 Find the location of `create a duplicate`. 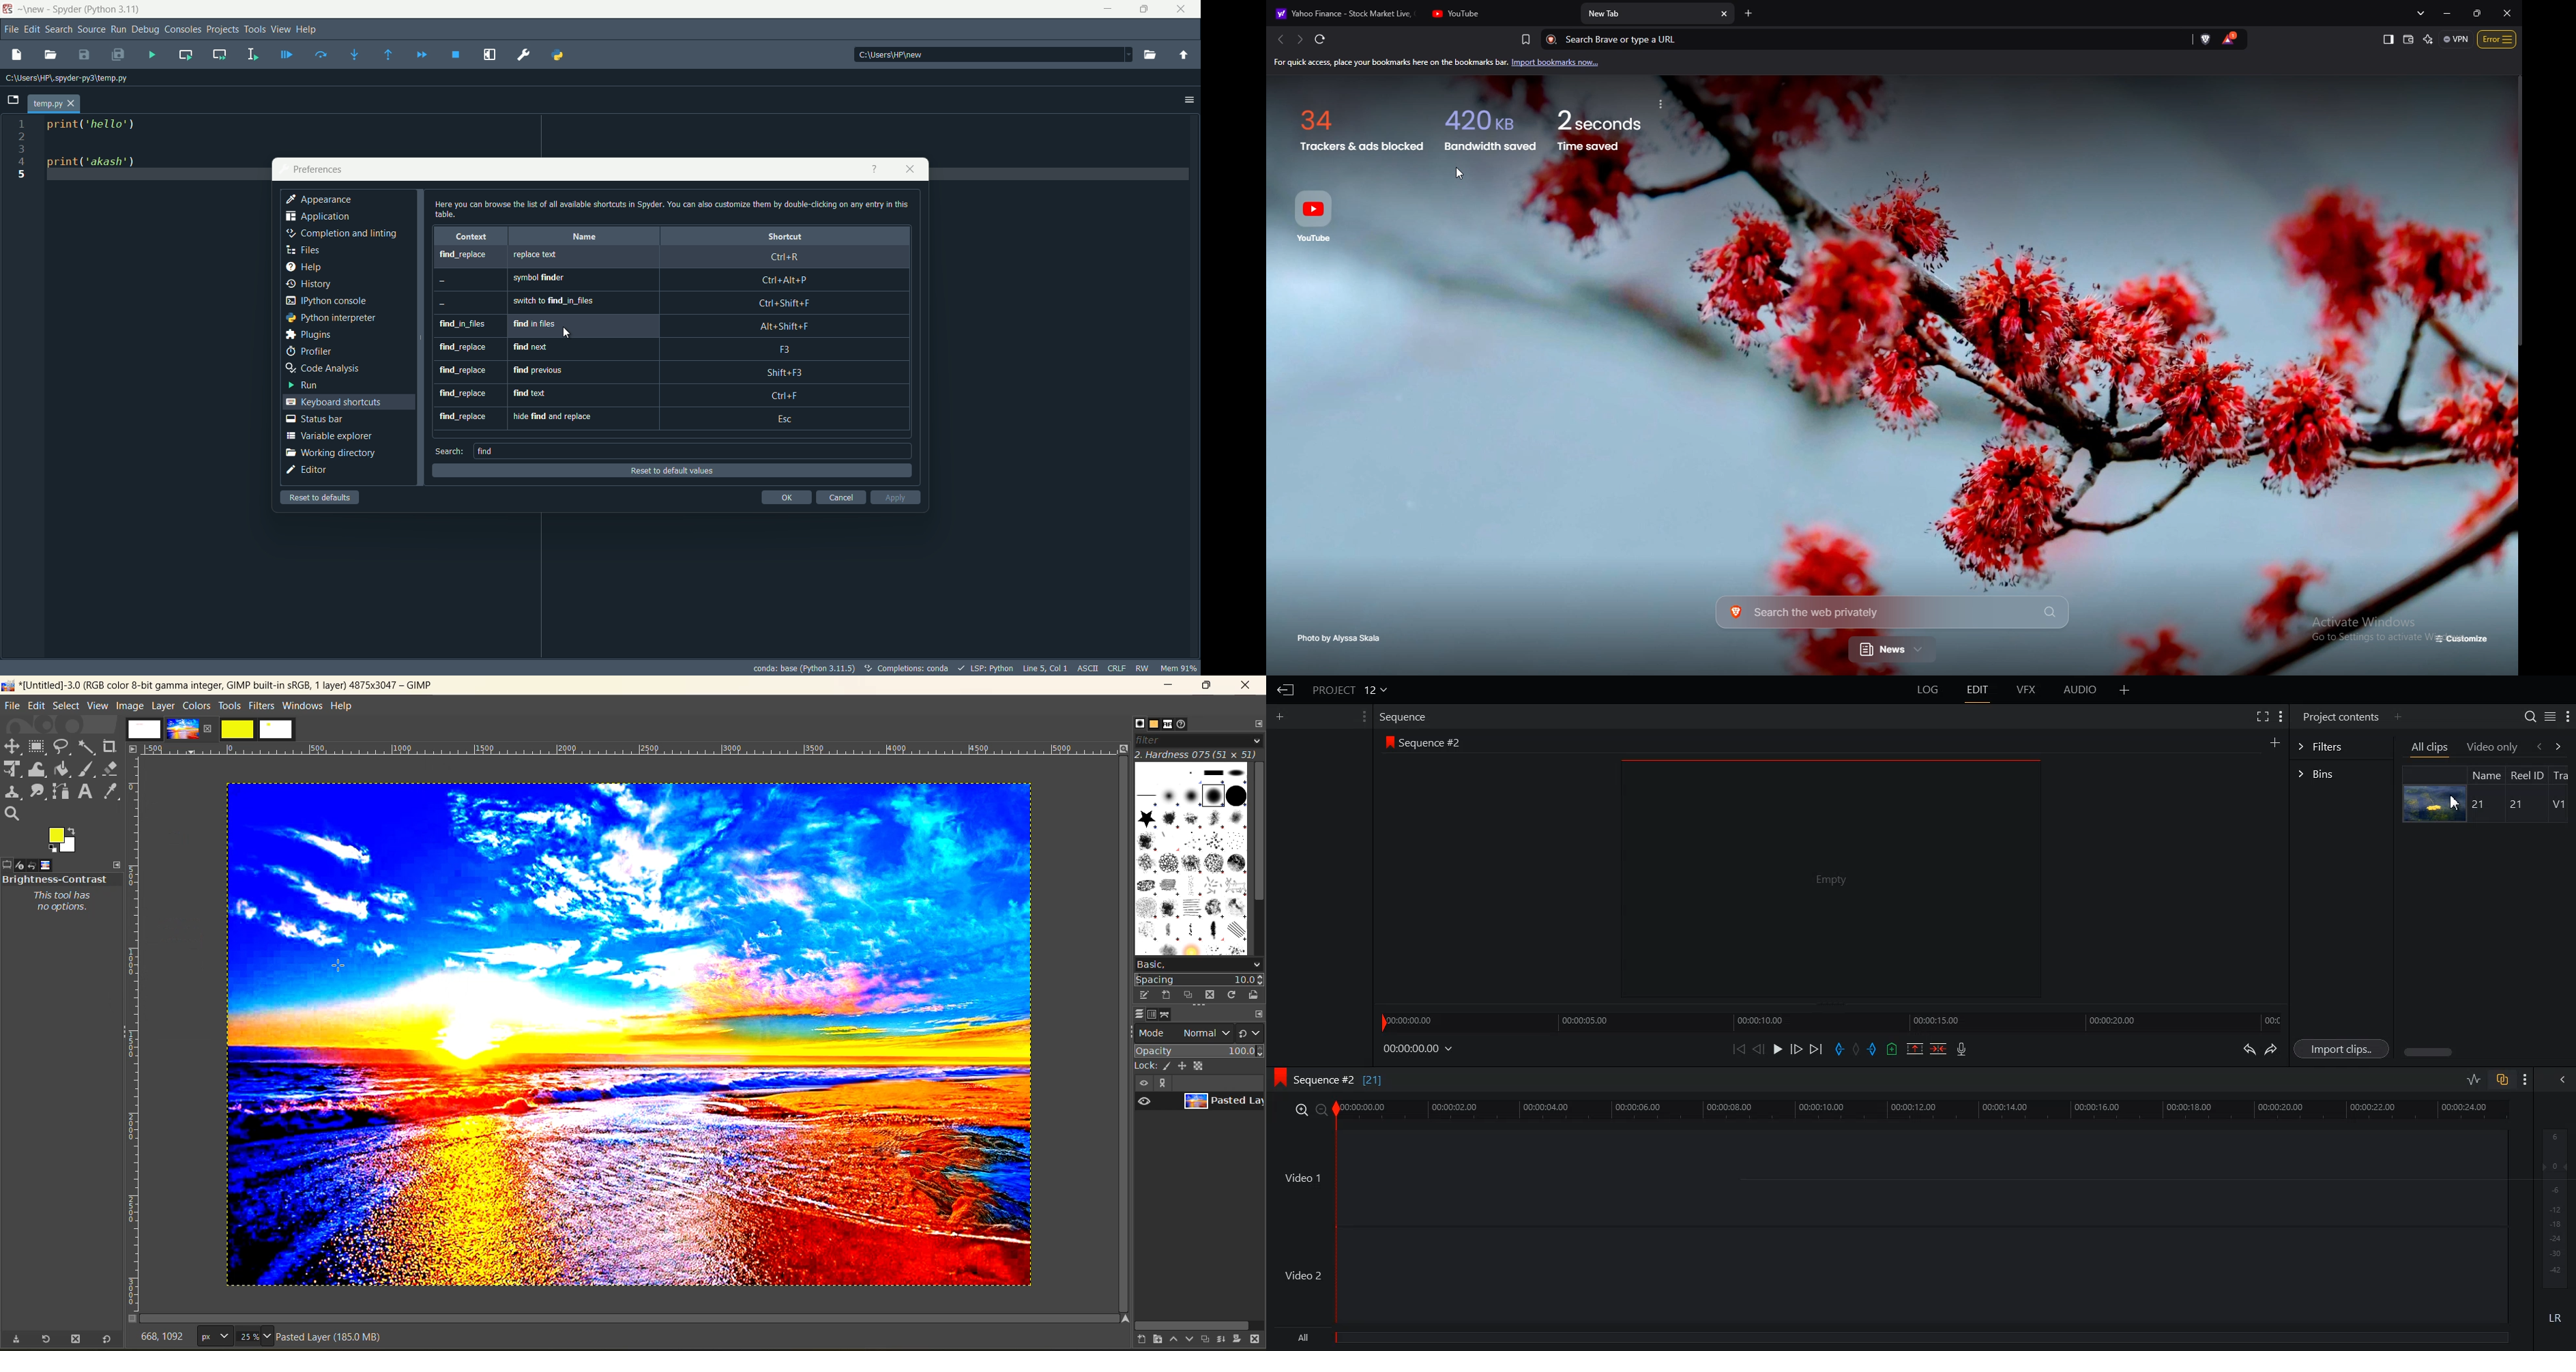

create a duplicate is located at coordinates (1208, 1338).